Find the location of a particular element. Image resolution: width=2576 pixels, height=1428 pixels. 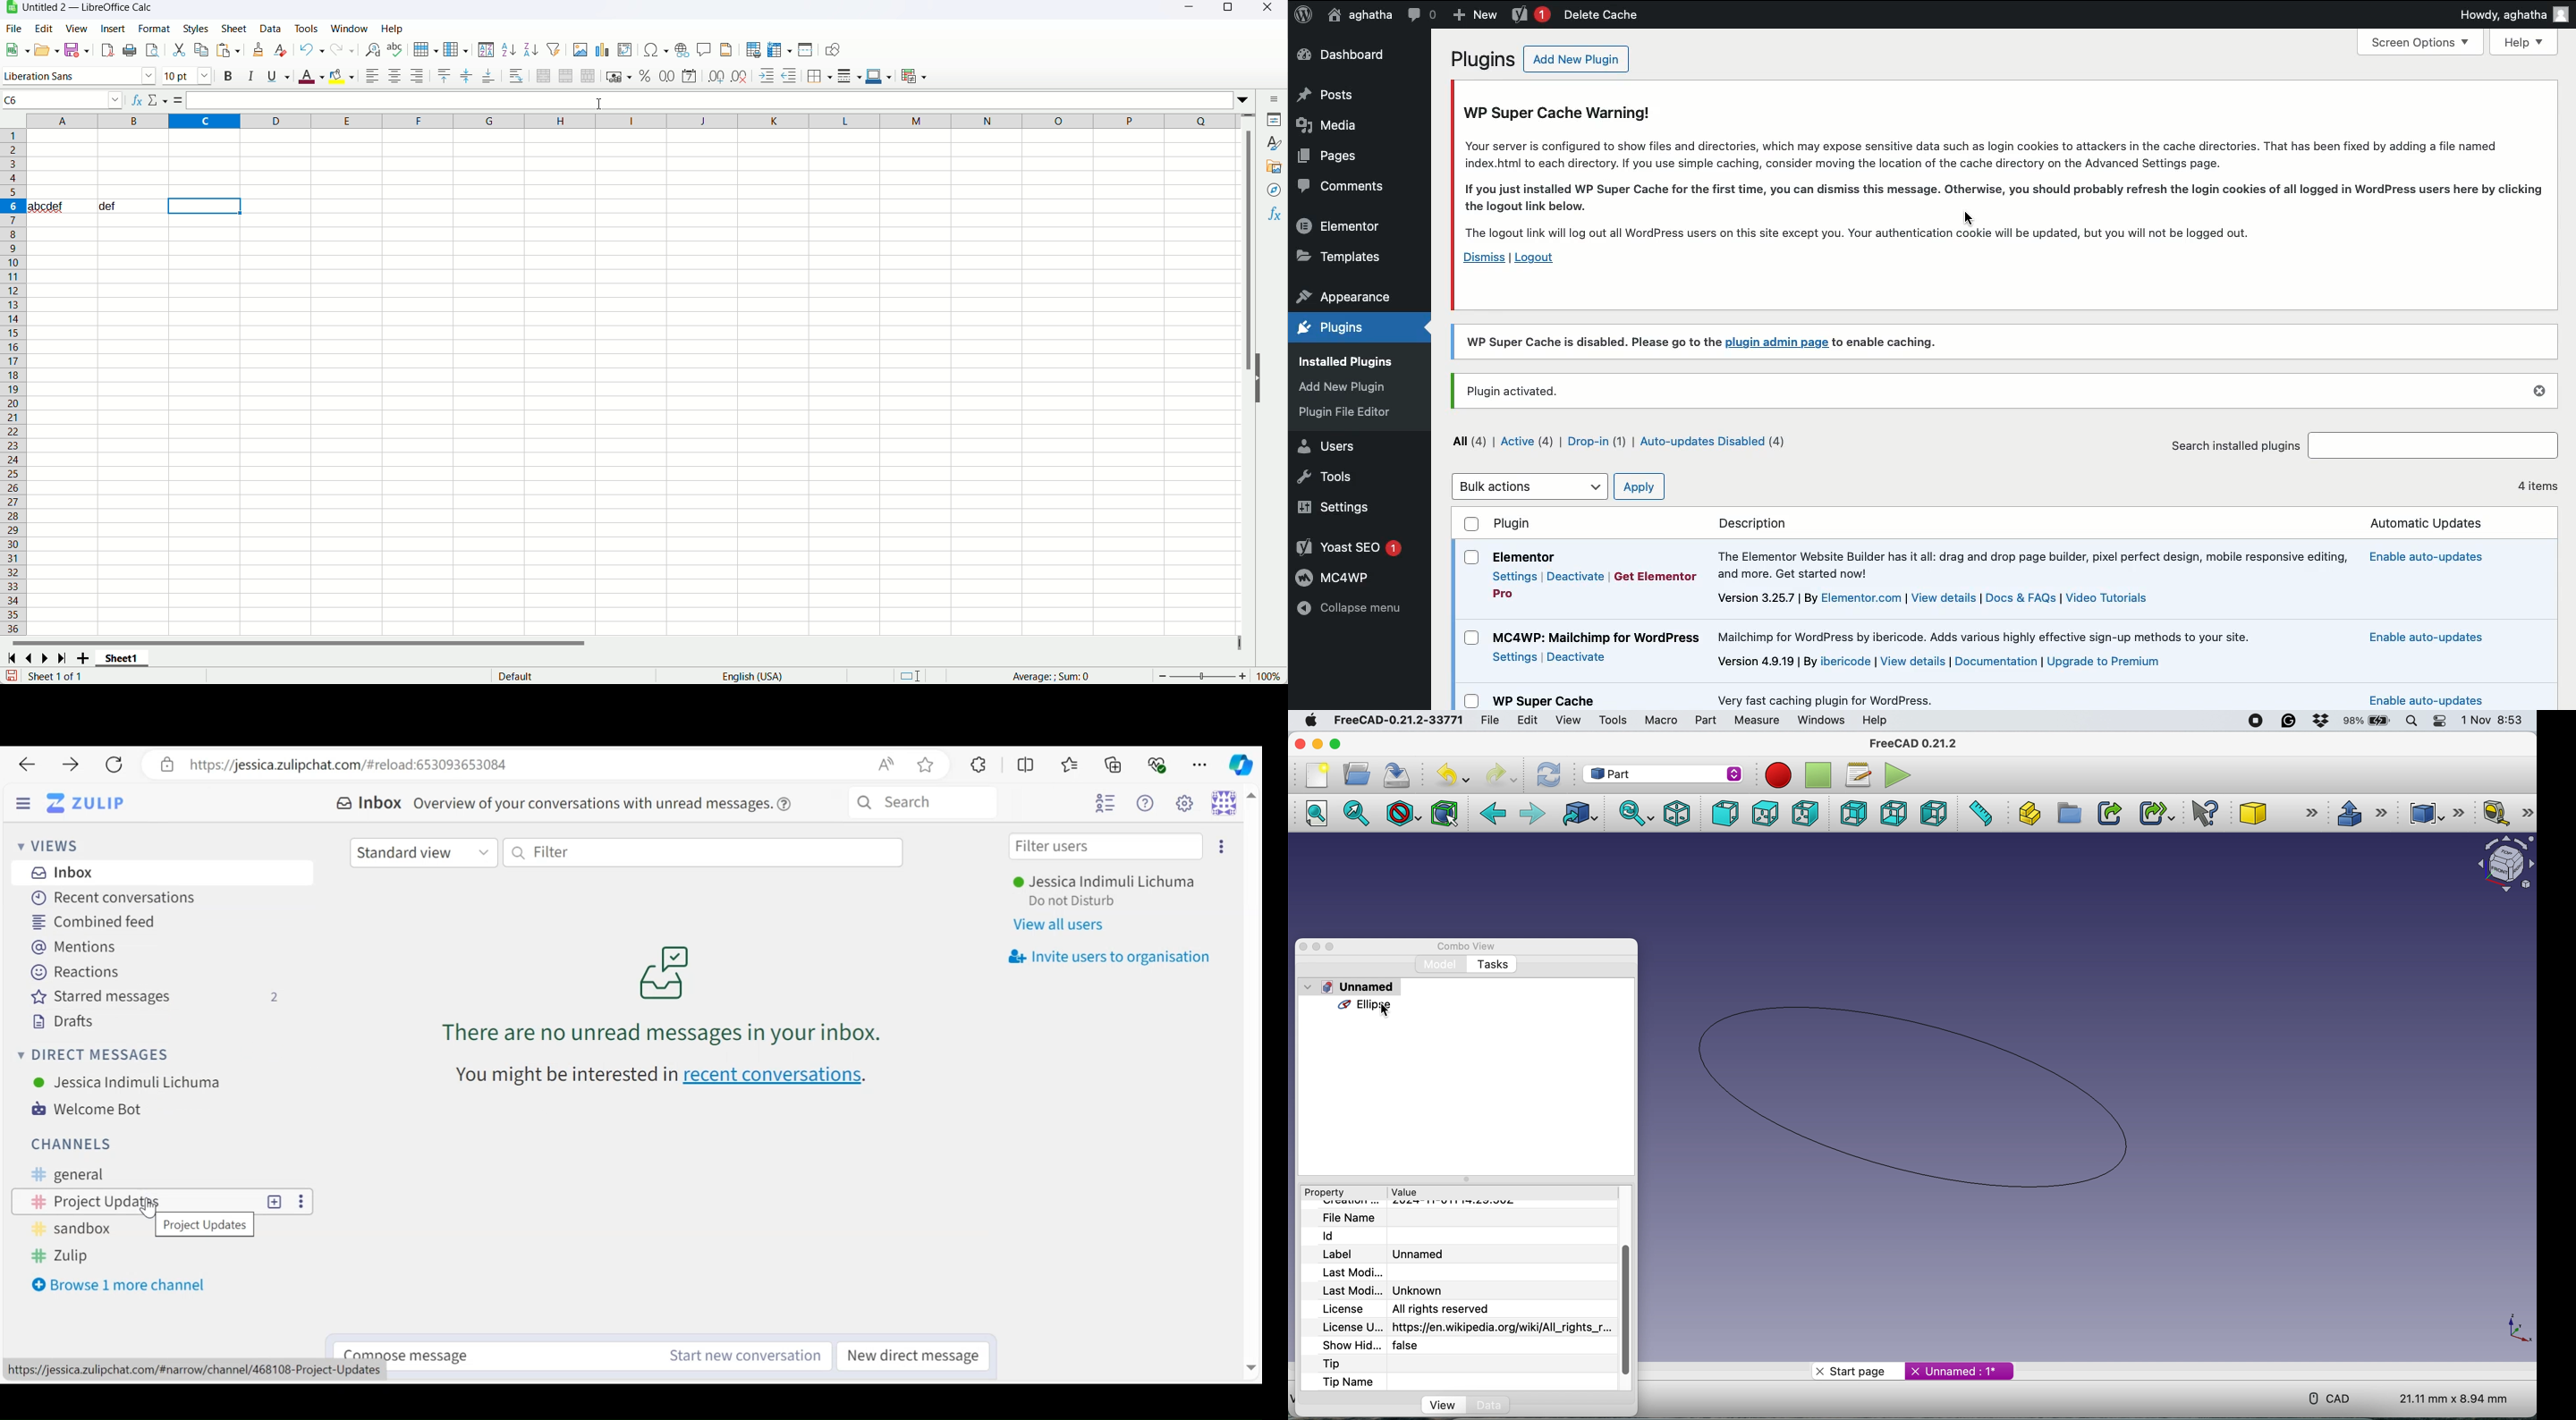

format as currency is located at coordinates (620, 75).